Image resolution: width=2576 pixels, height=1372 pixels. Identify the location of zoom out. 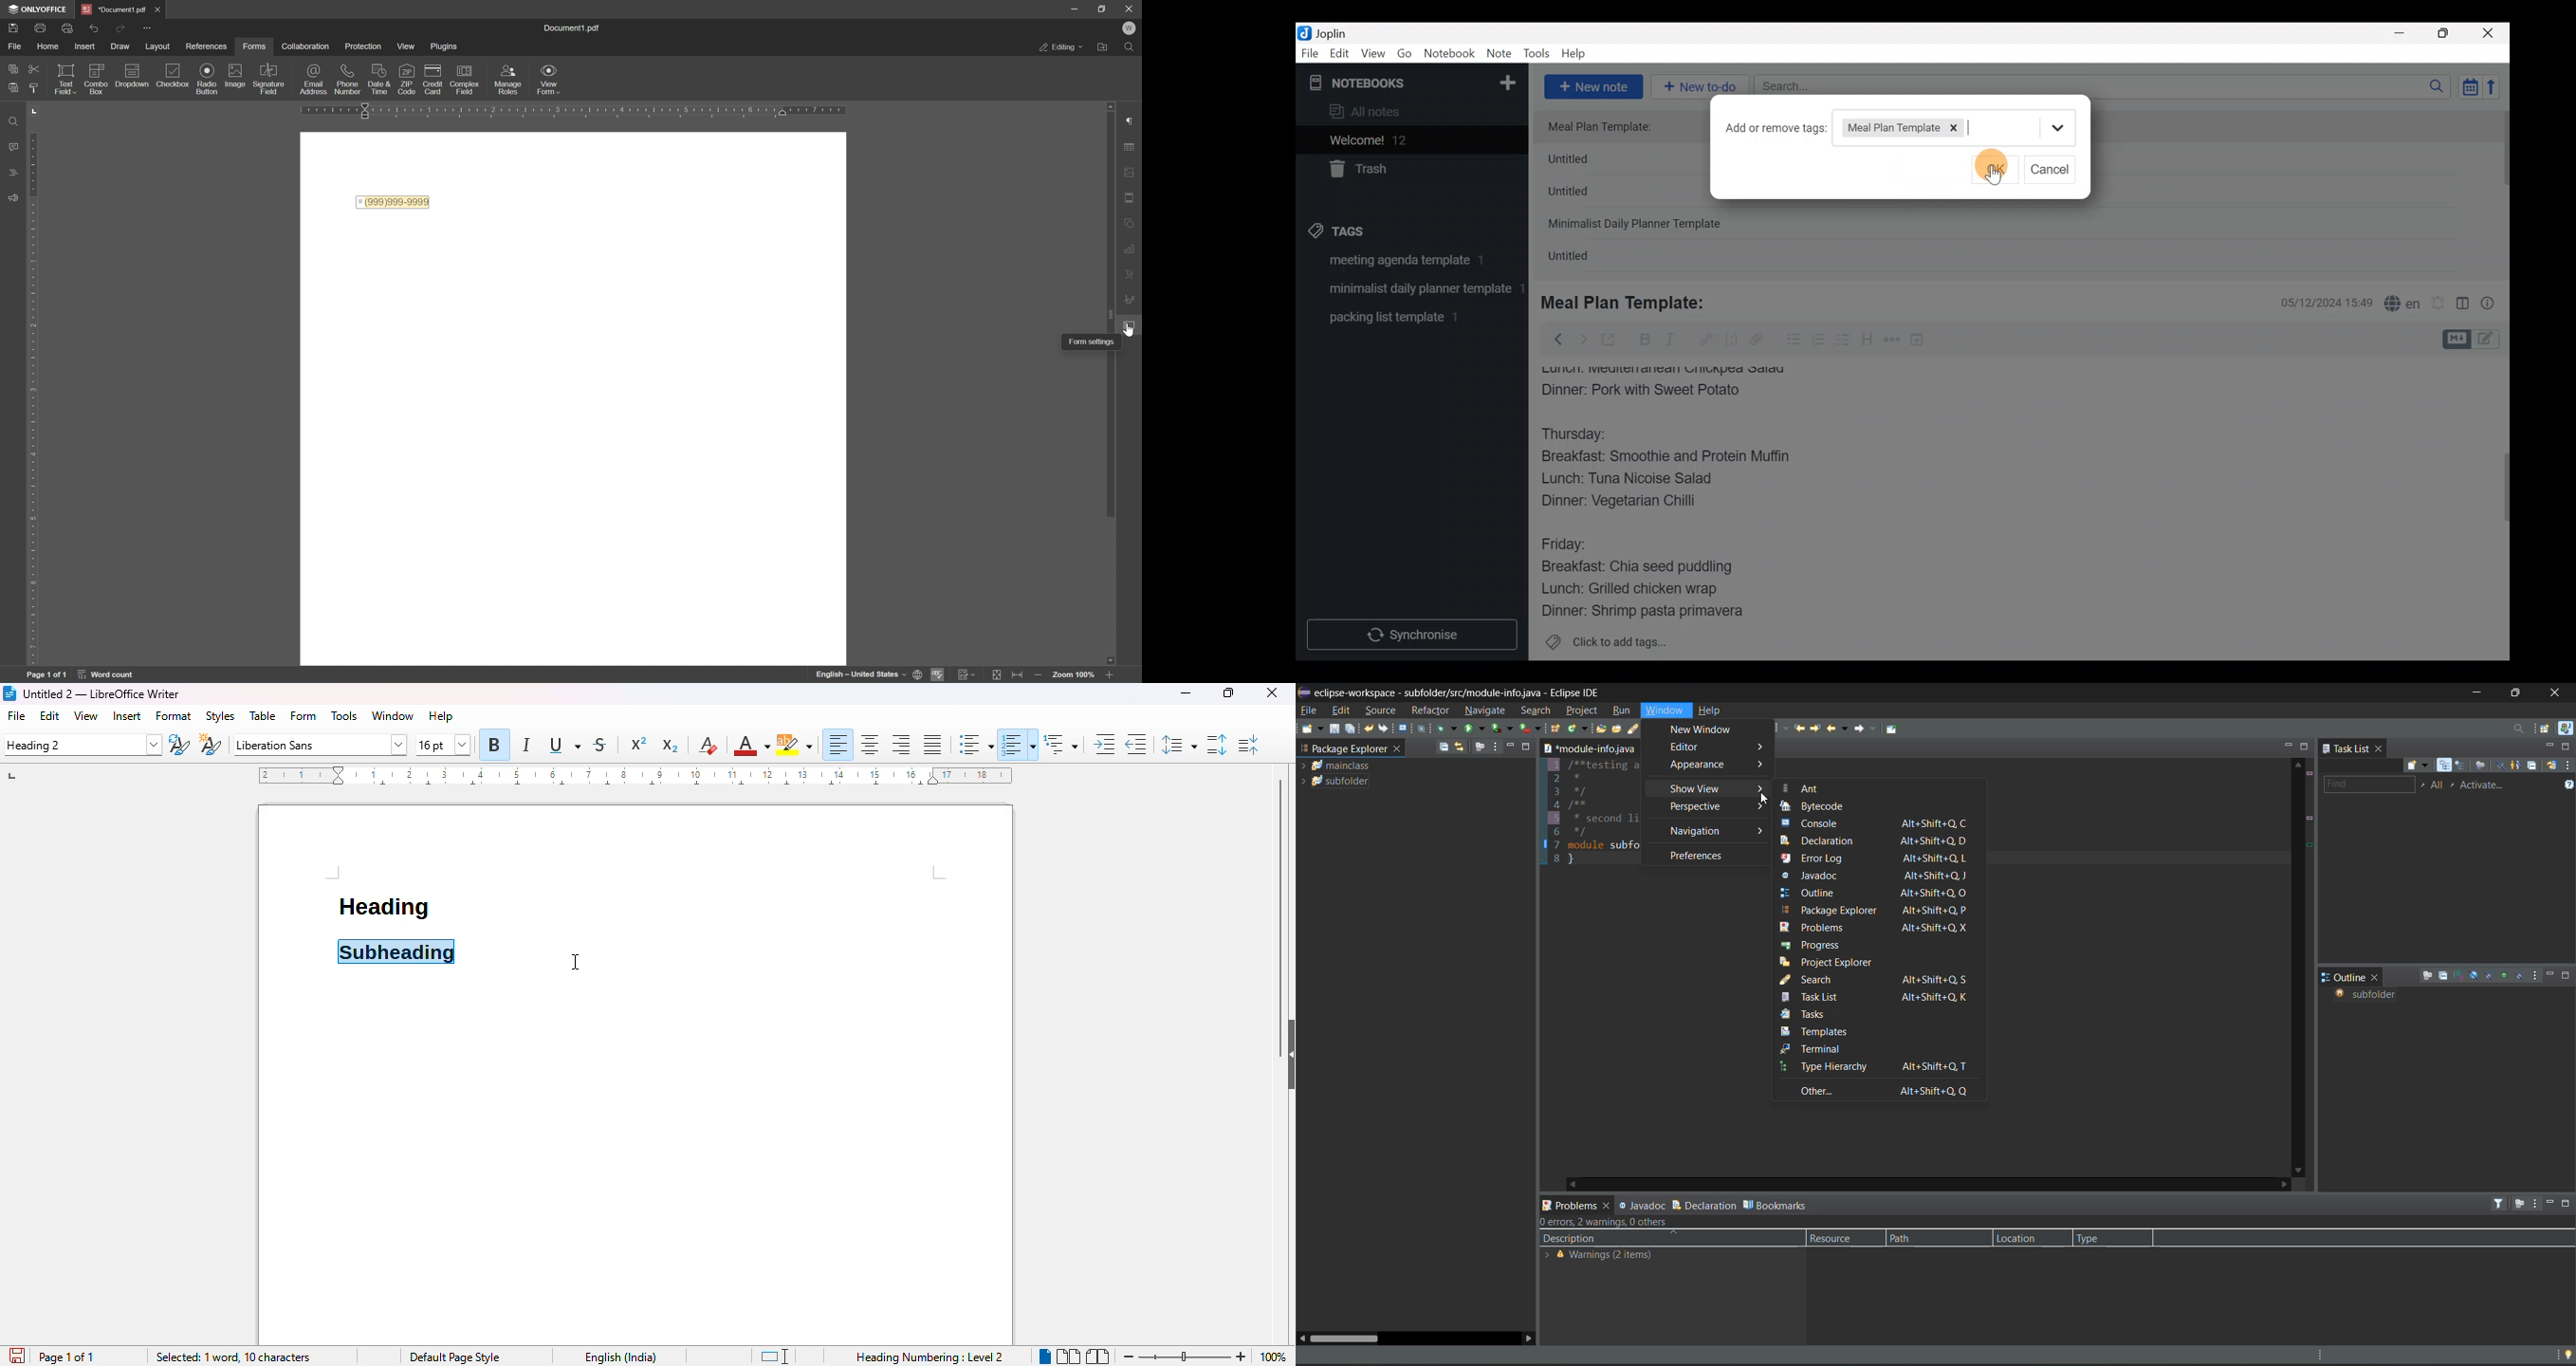
(1129, 1356).